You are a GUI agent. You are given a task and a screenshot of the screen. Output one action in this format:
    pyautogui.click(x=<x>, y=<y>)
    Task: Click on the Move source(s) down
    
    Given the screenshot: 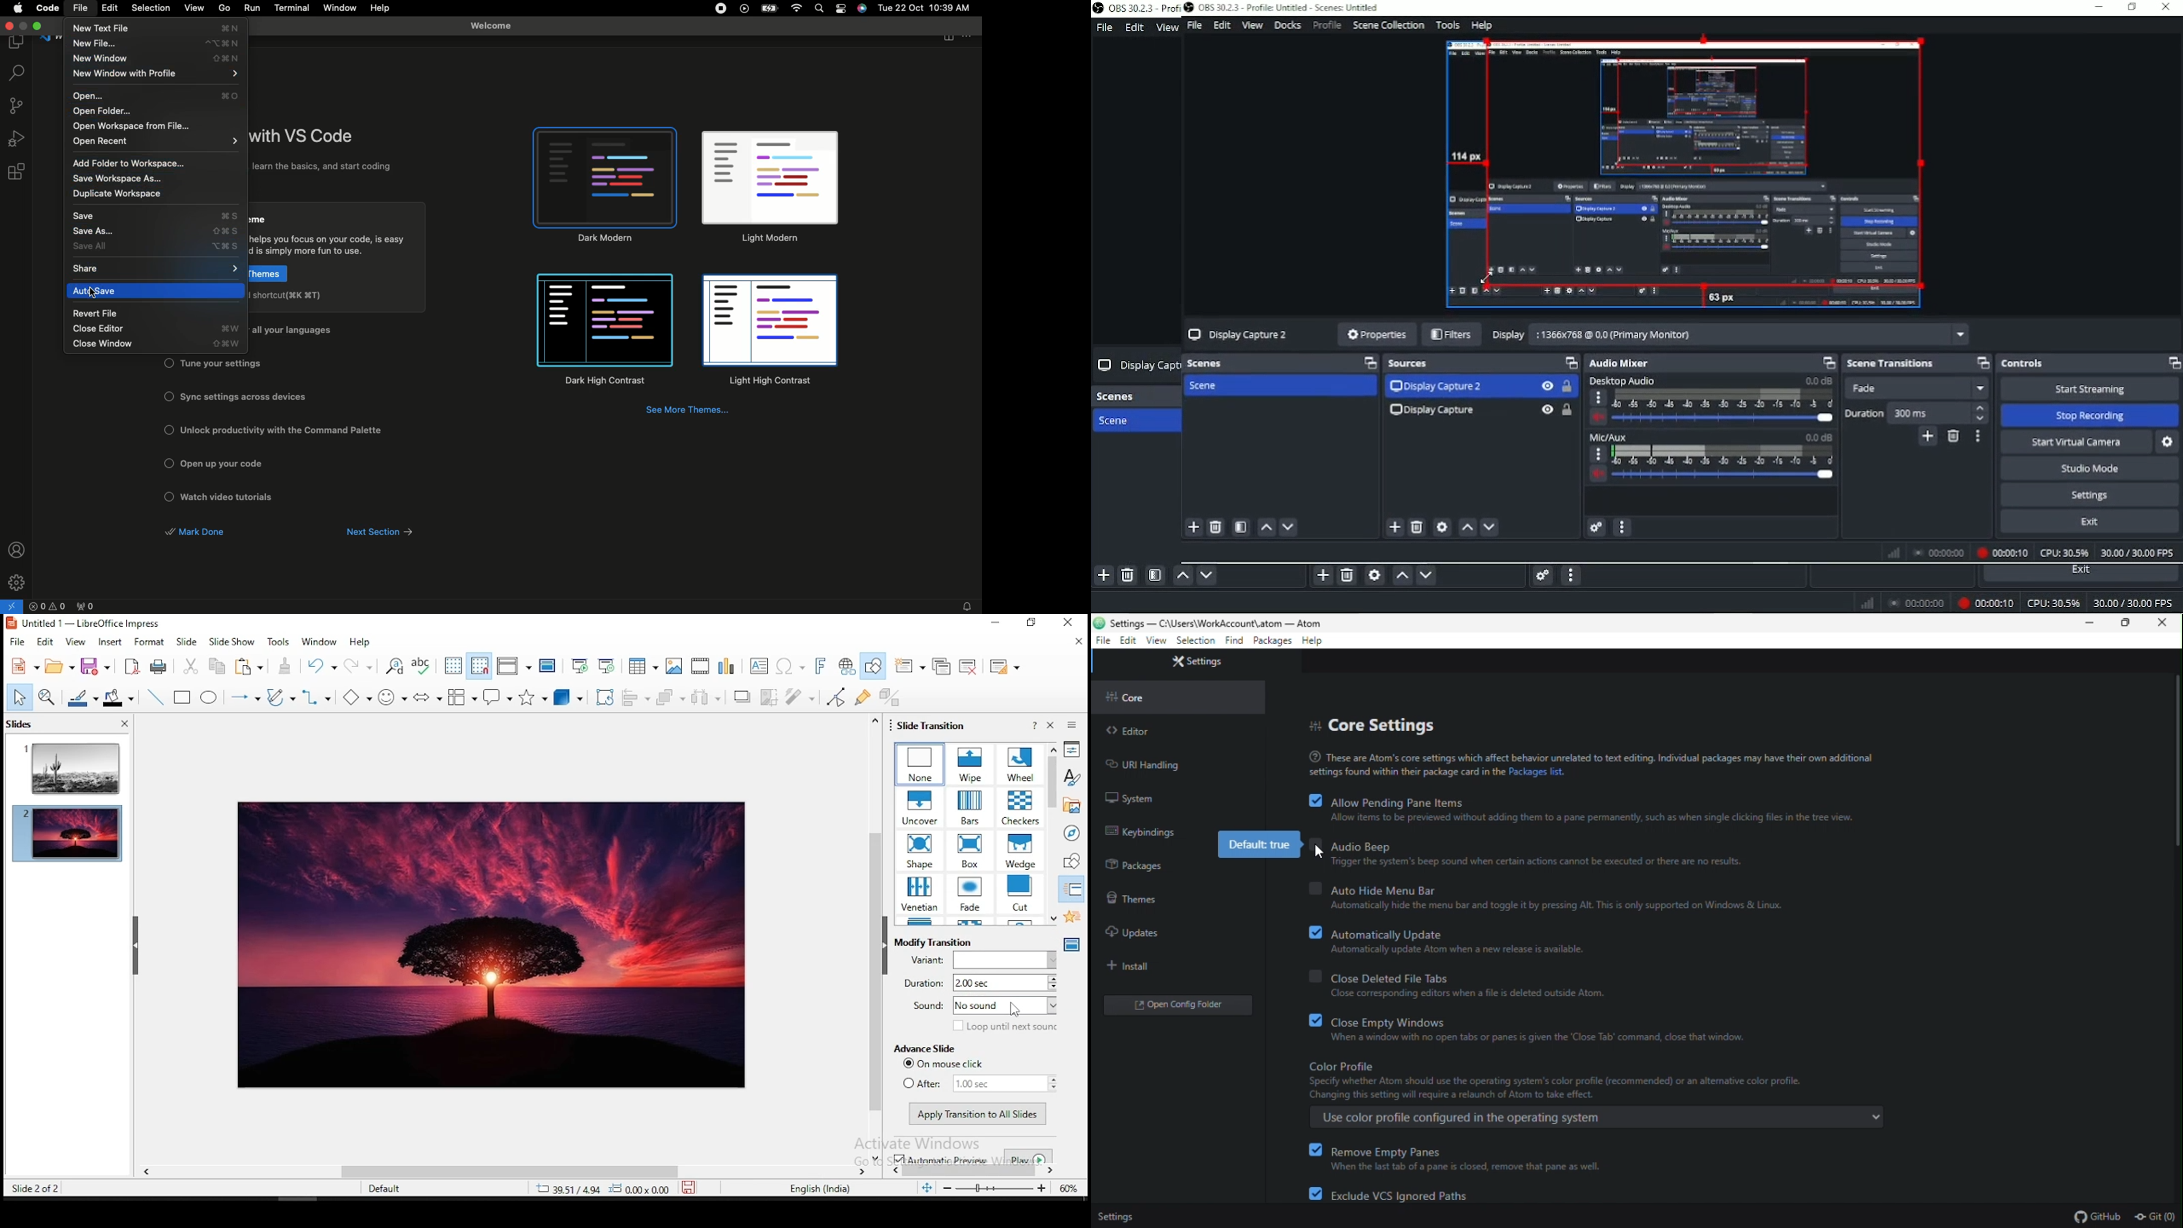 What is the action you would take?
    pyautogui.click(x=1427, y=576)
    